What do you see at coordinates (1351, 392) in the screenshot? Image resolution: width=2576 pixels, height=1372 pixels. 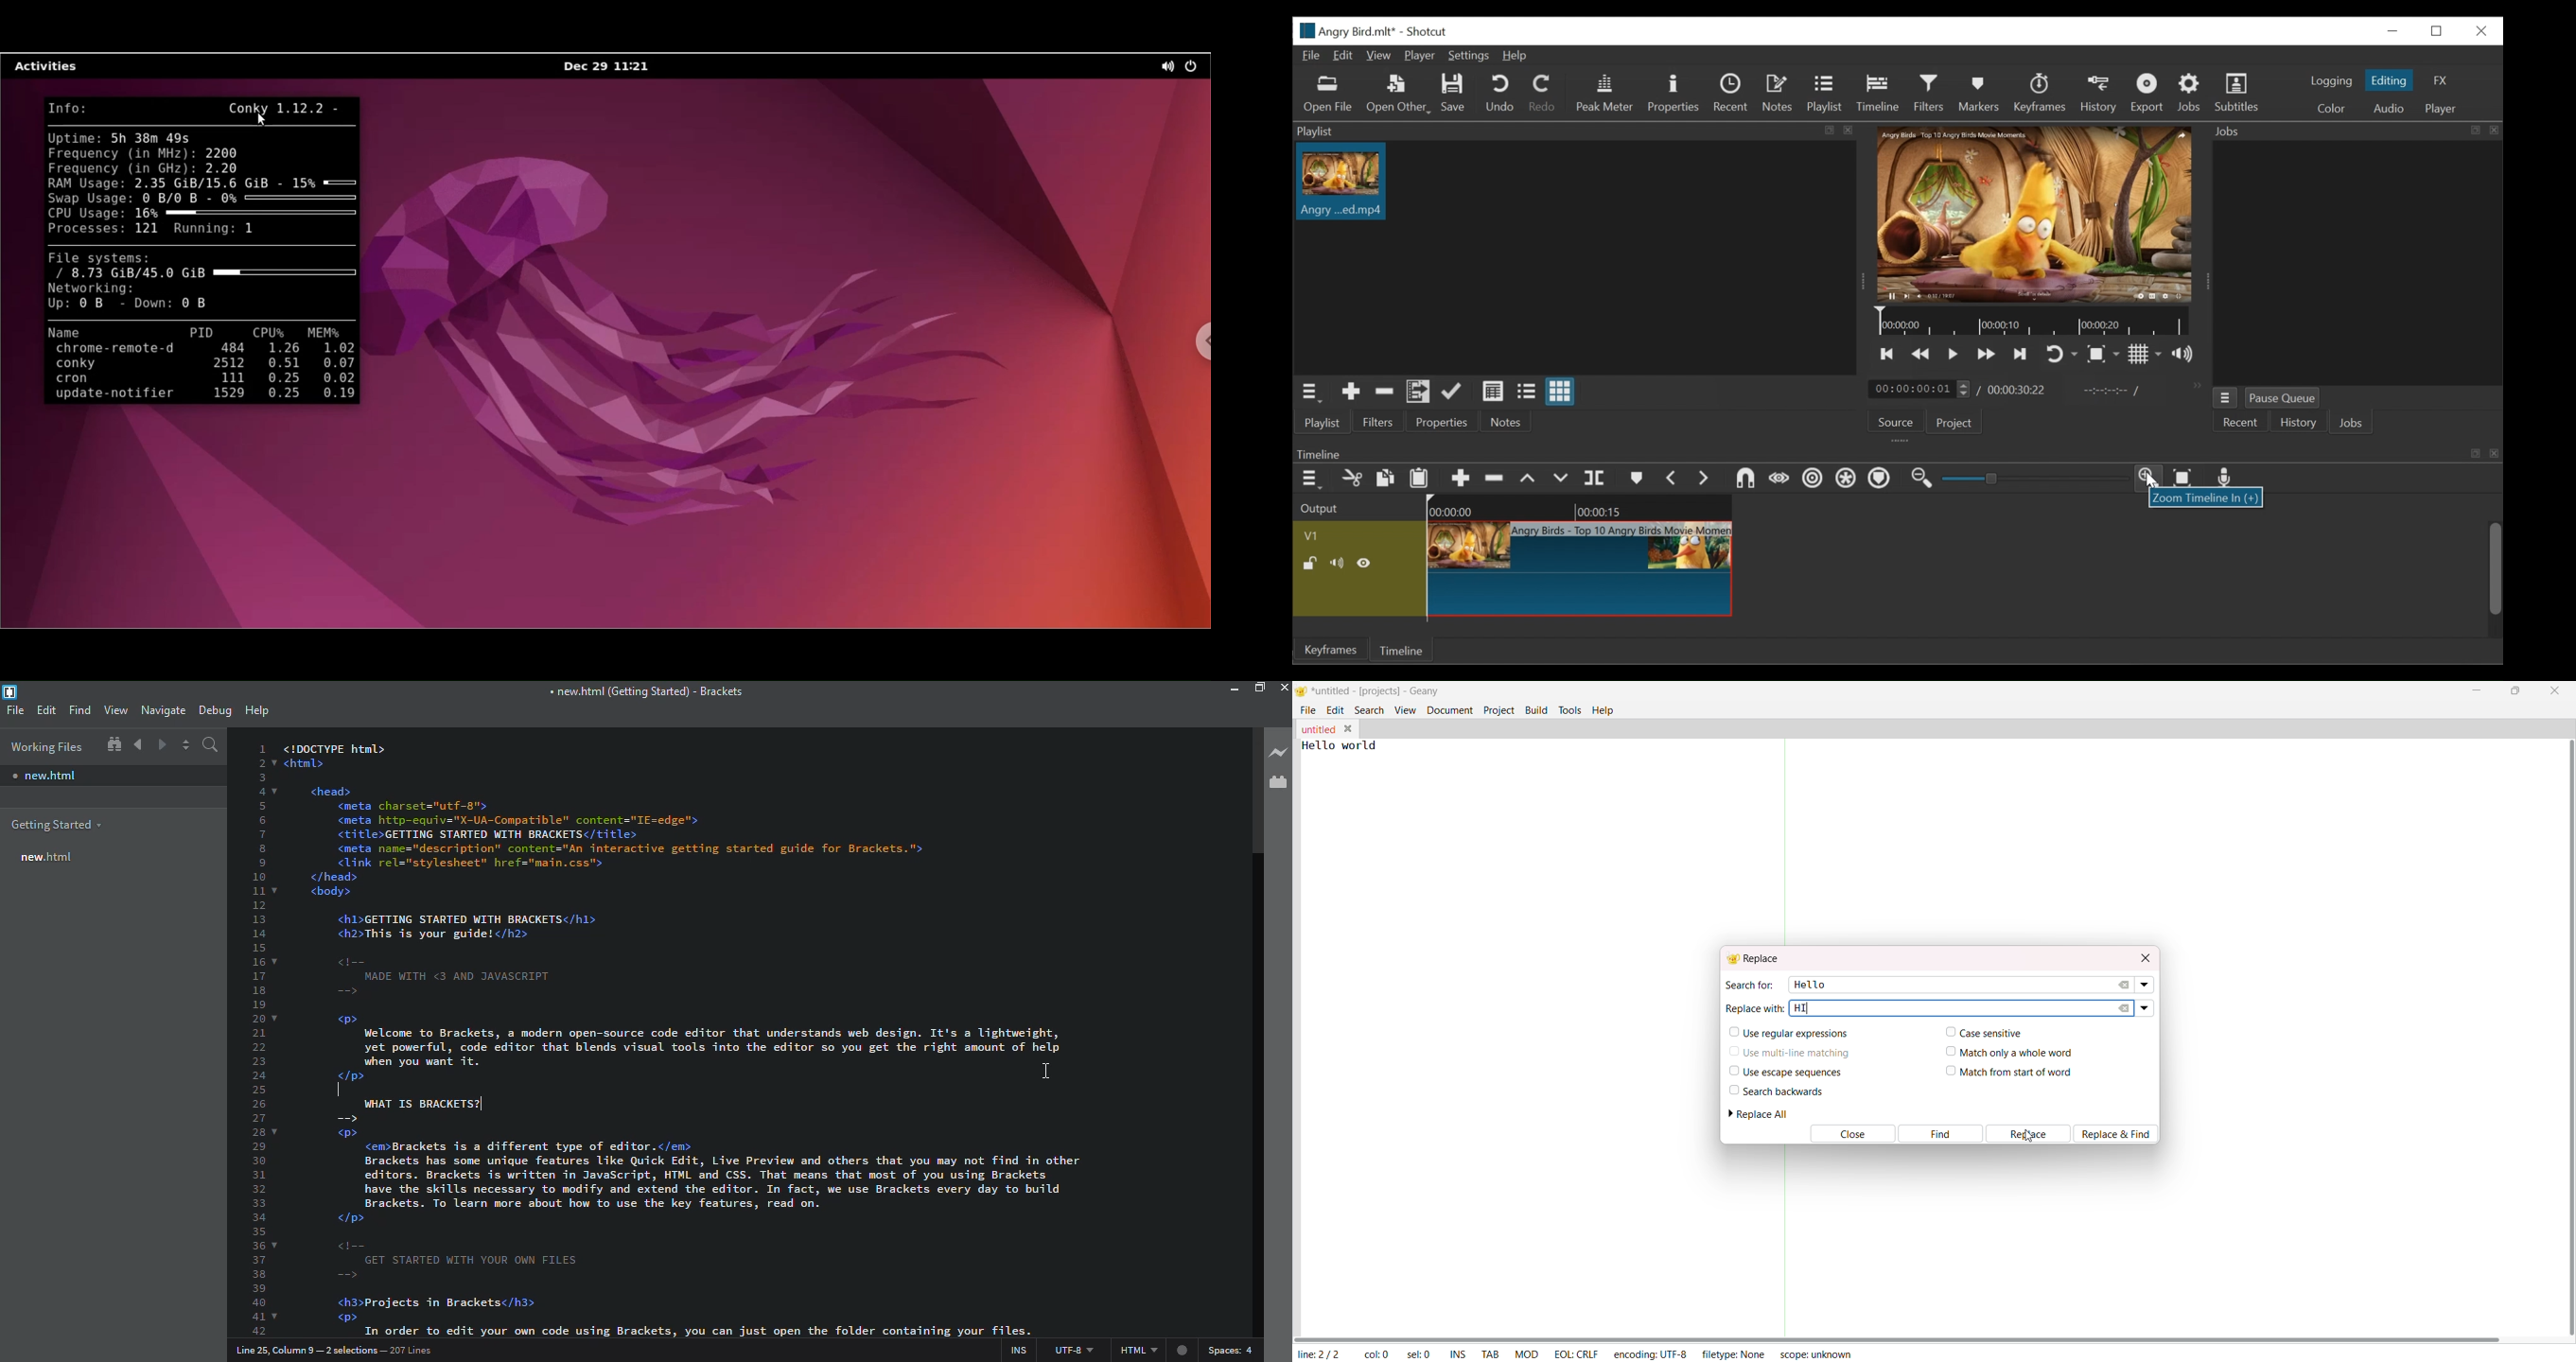 I see `Add the Source to the playlist` at bounding box center [1351, 392].